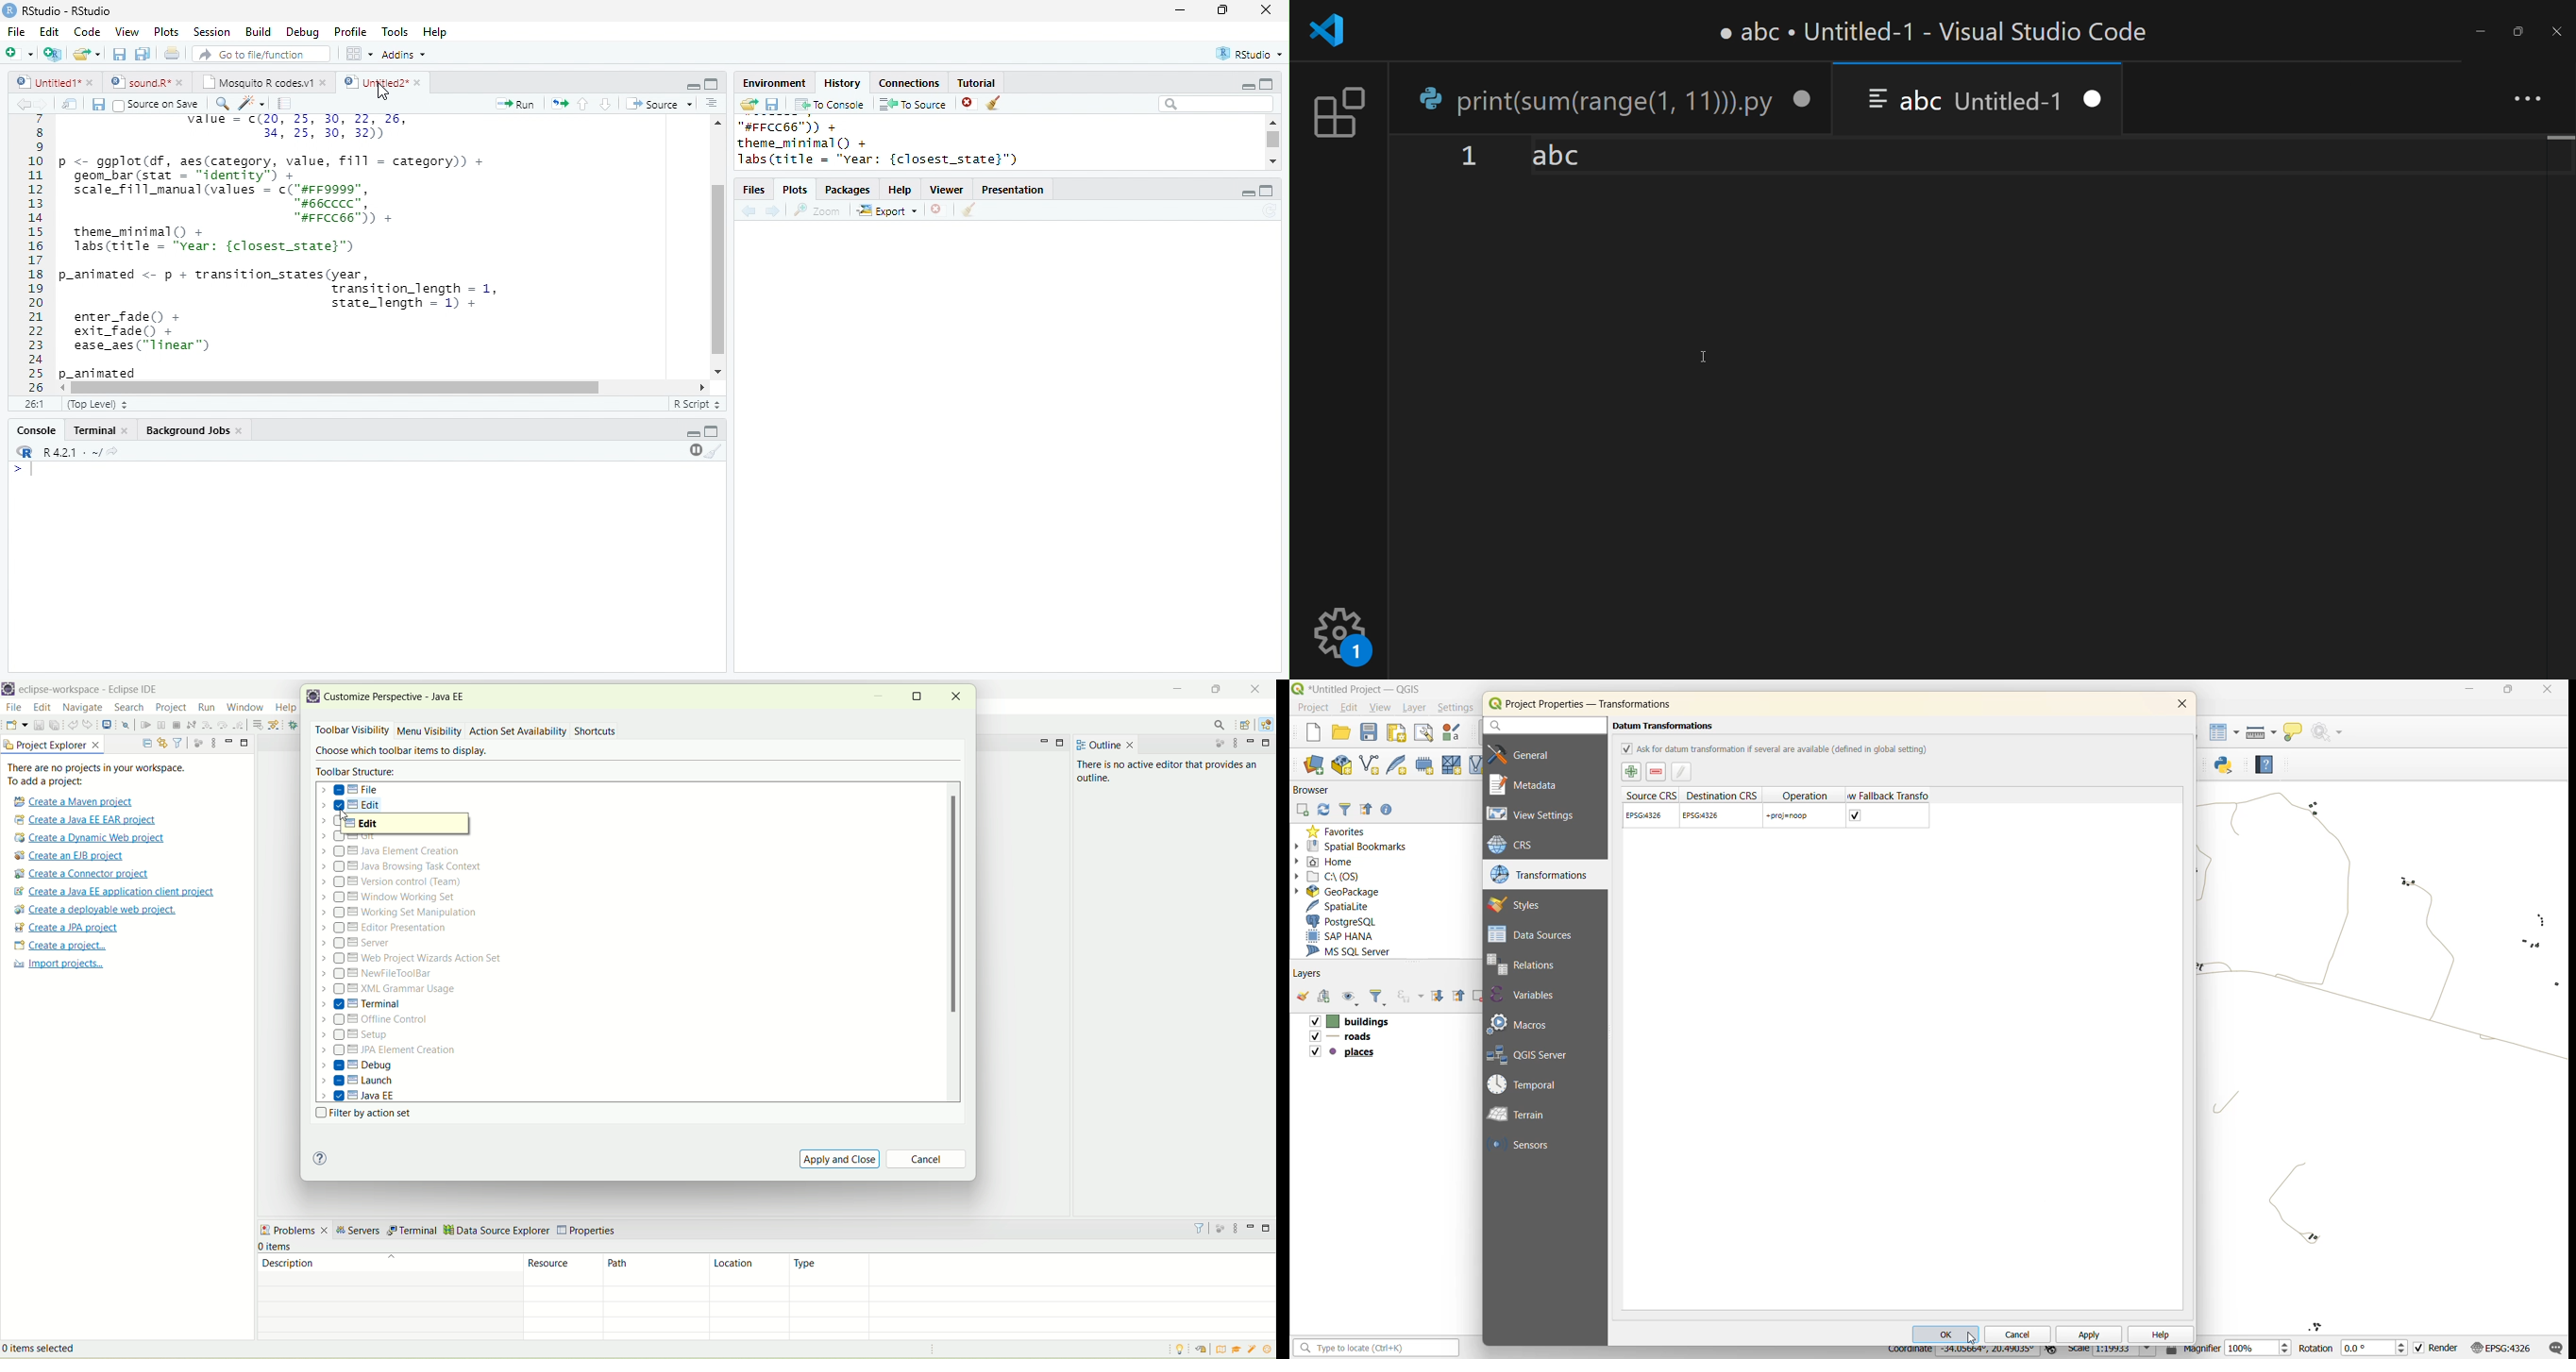 This screenshot has width=2576, height=1372. I want to click on places, so click(1344, 1053).